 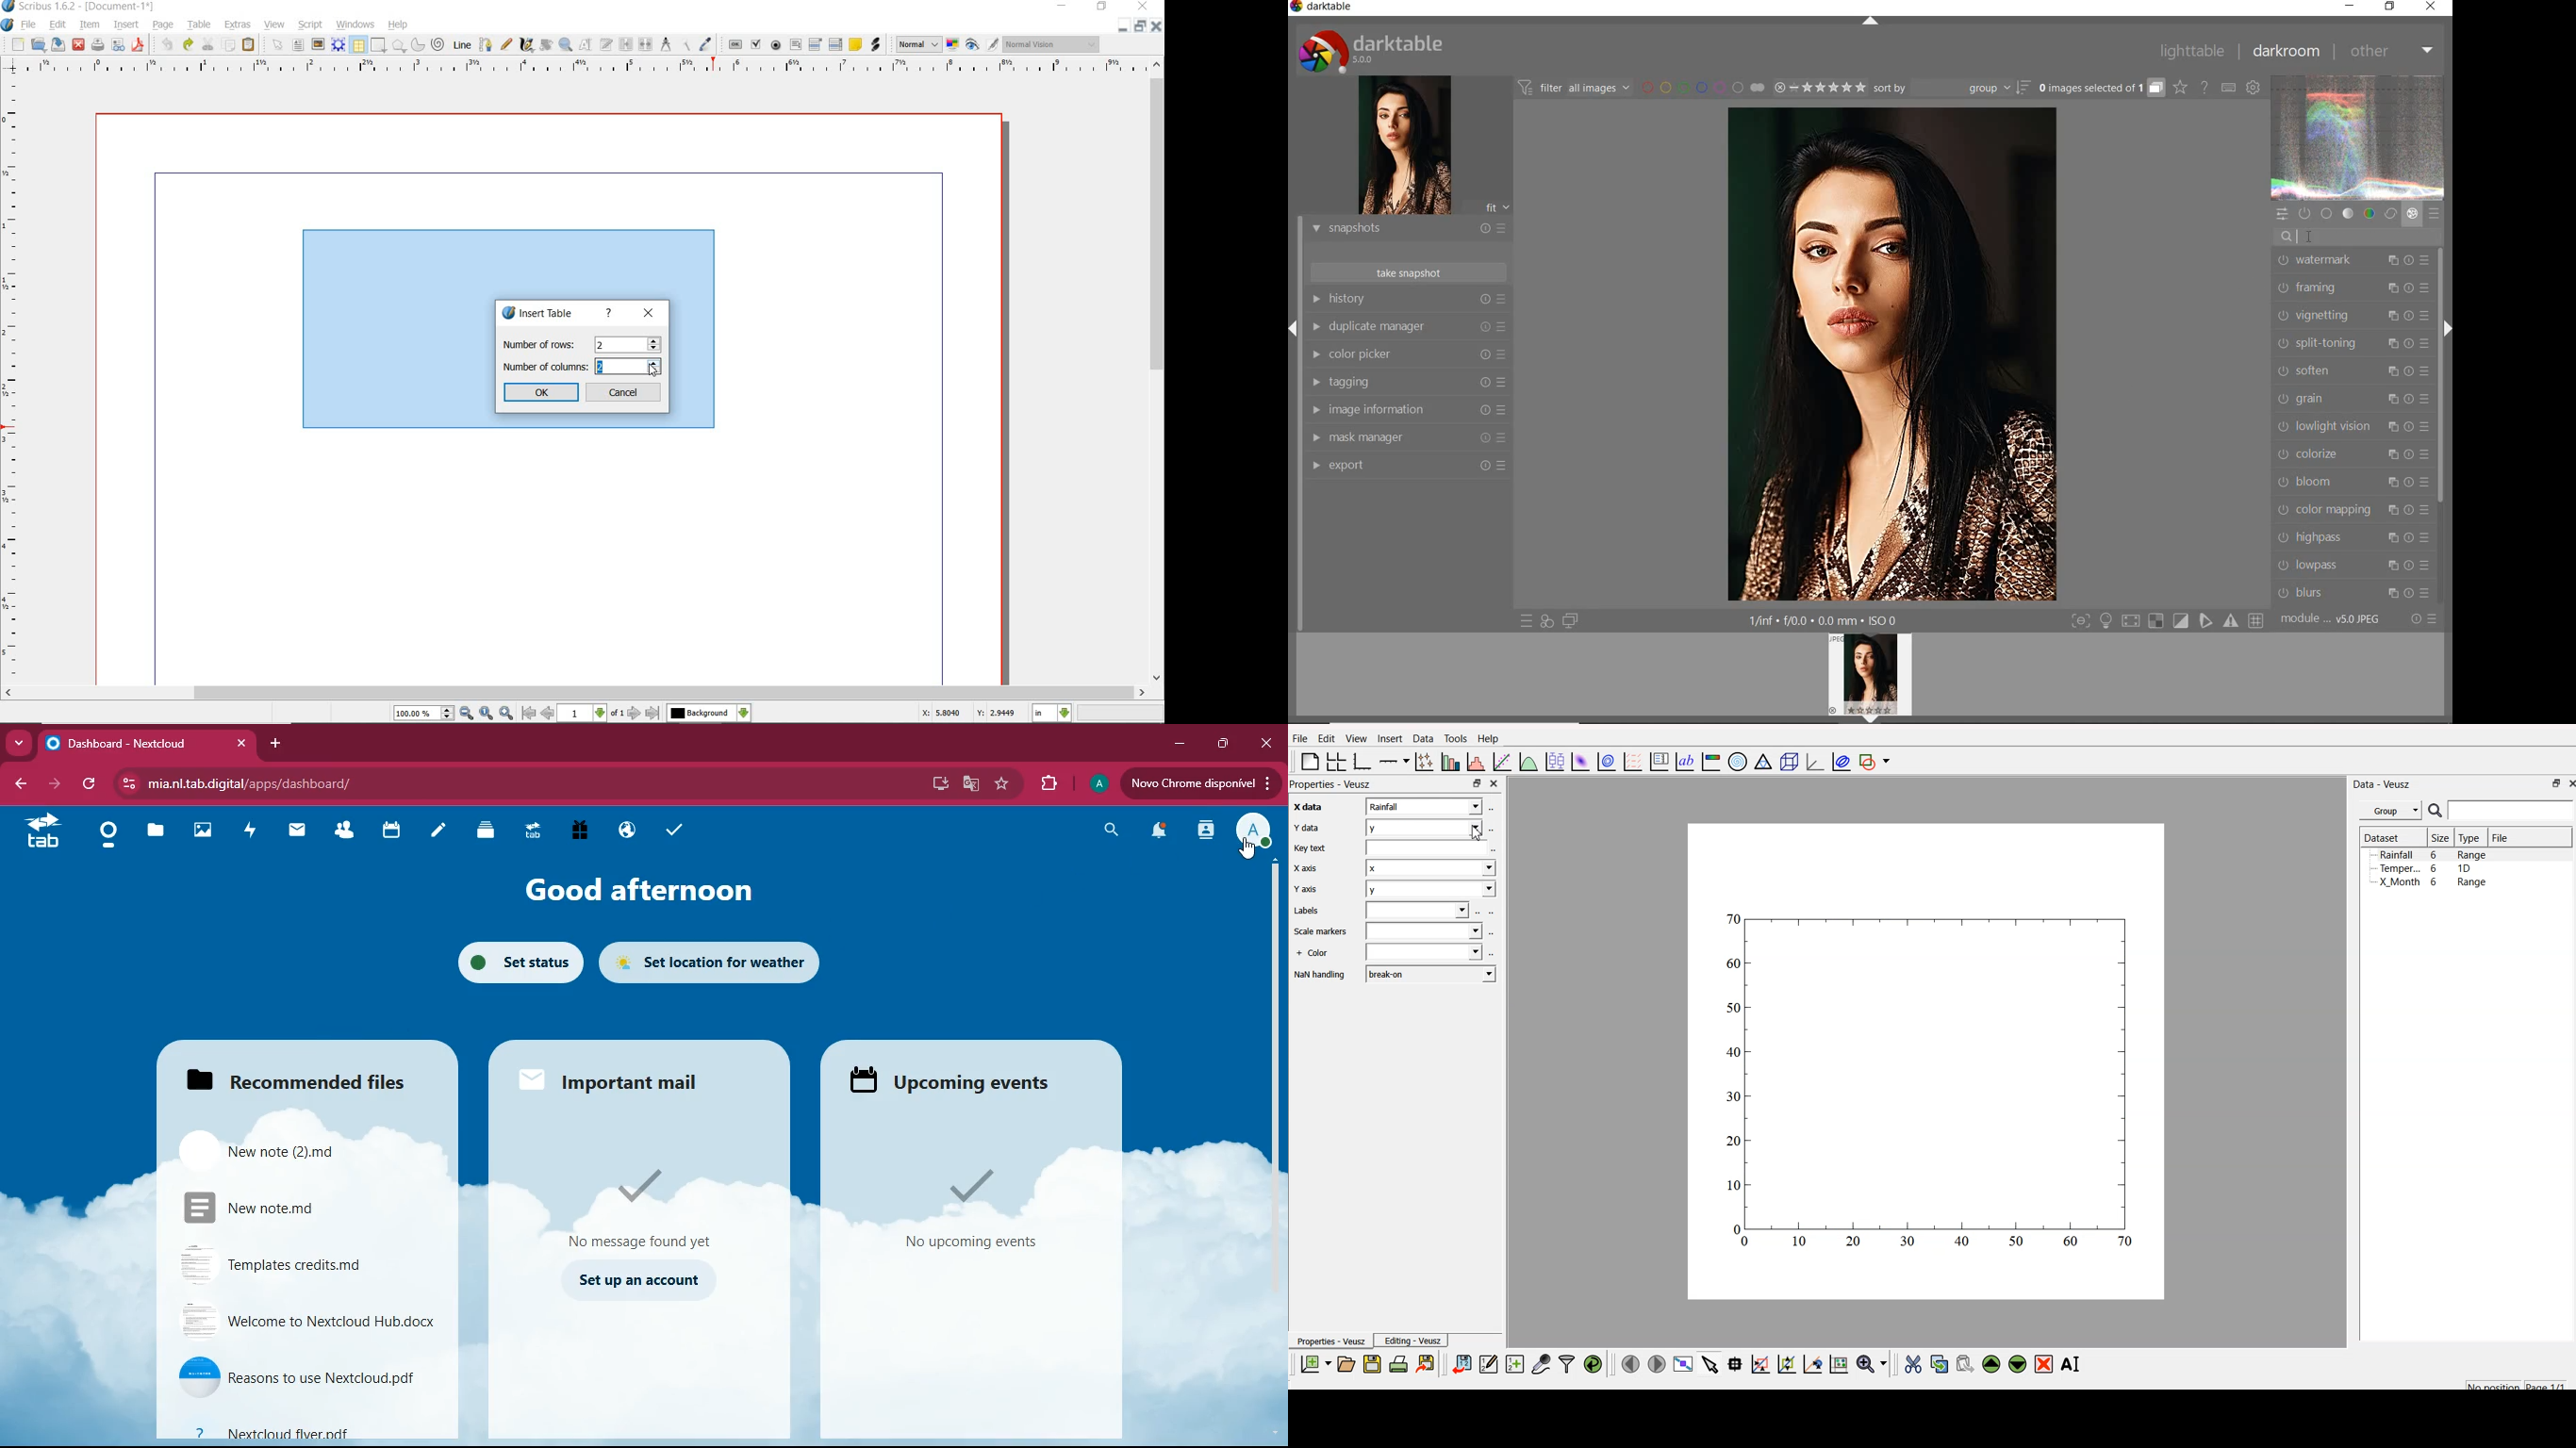 I want to click on quick access to presets, so click(x=1525, y=621).